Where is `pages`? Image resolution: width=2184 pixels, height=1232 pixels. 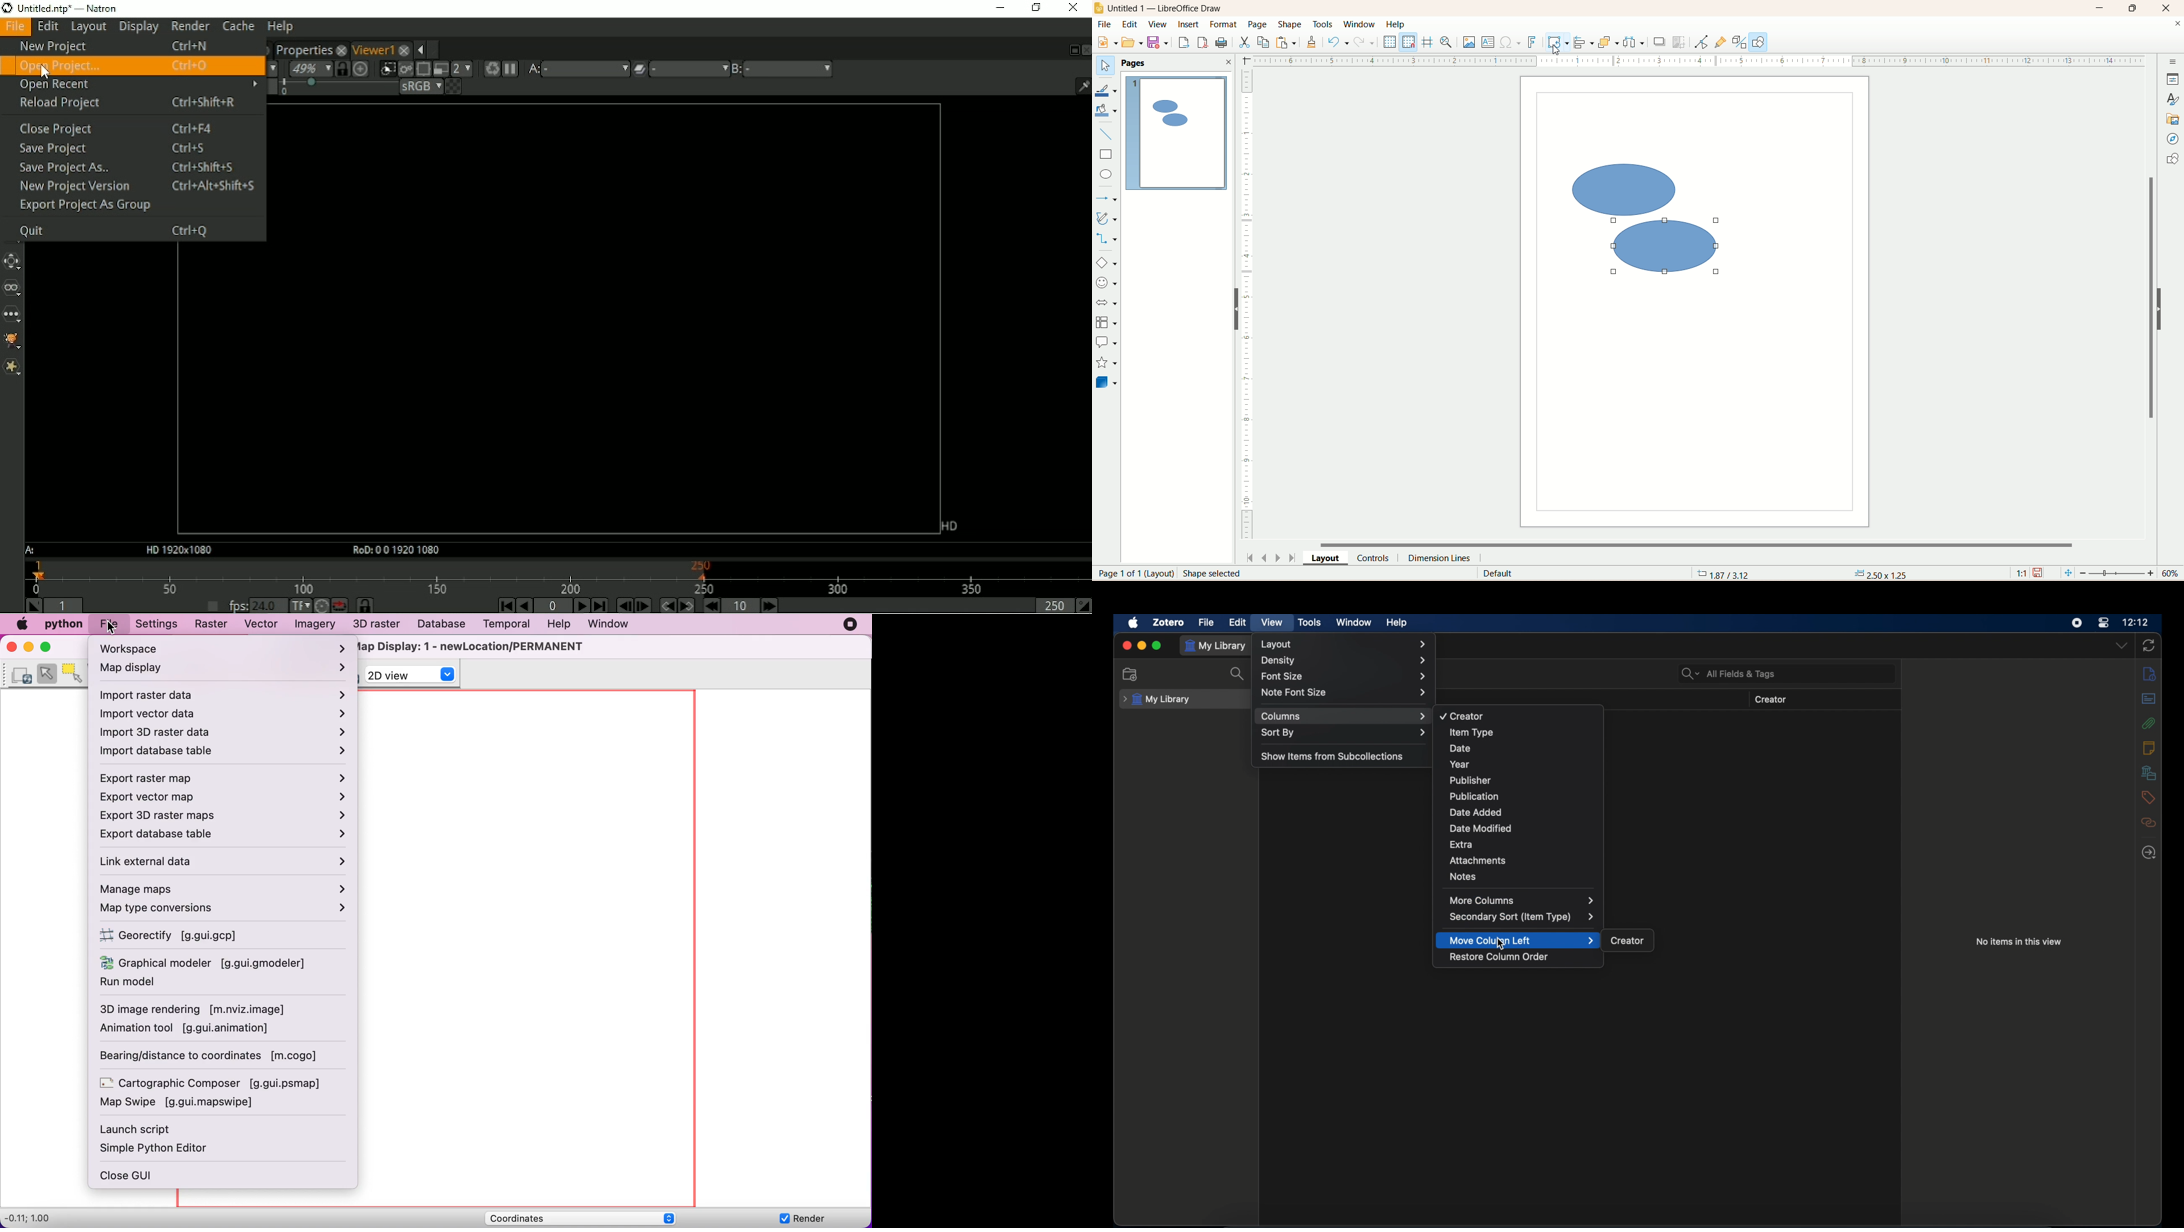
pages is located at coordinates (1136, 63).